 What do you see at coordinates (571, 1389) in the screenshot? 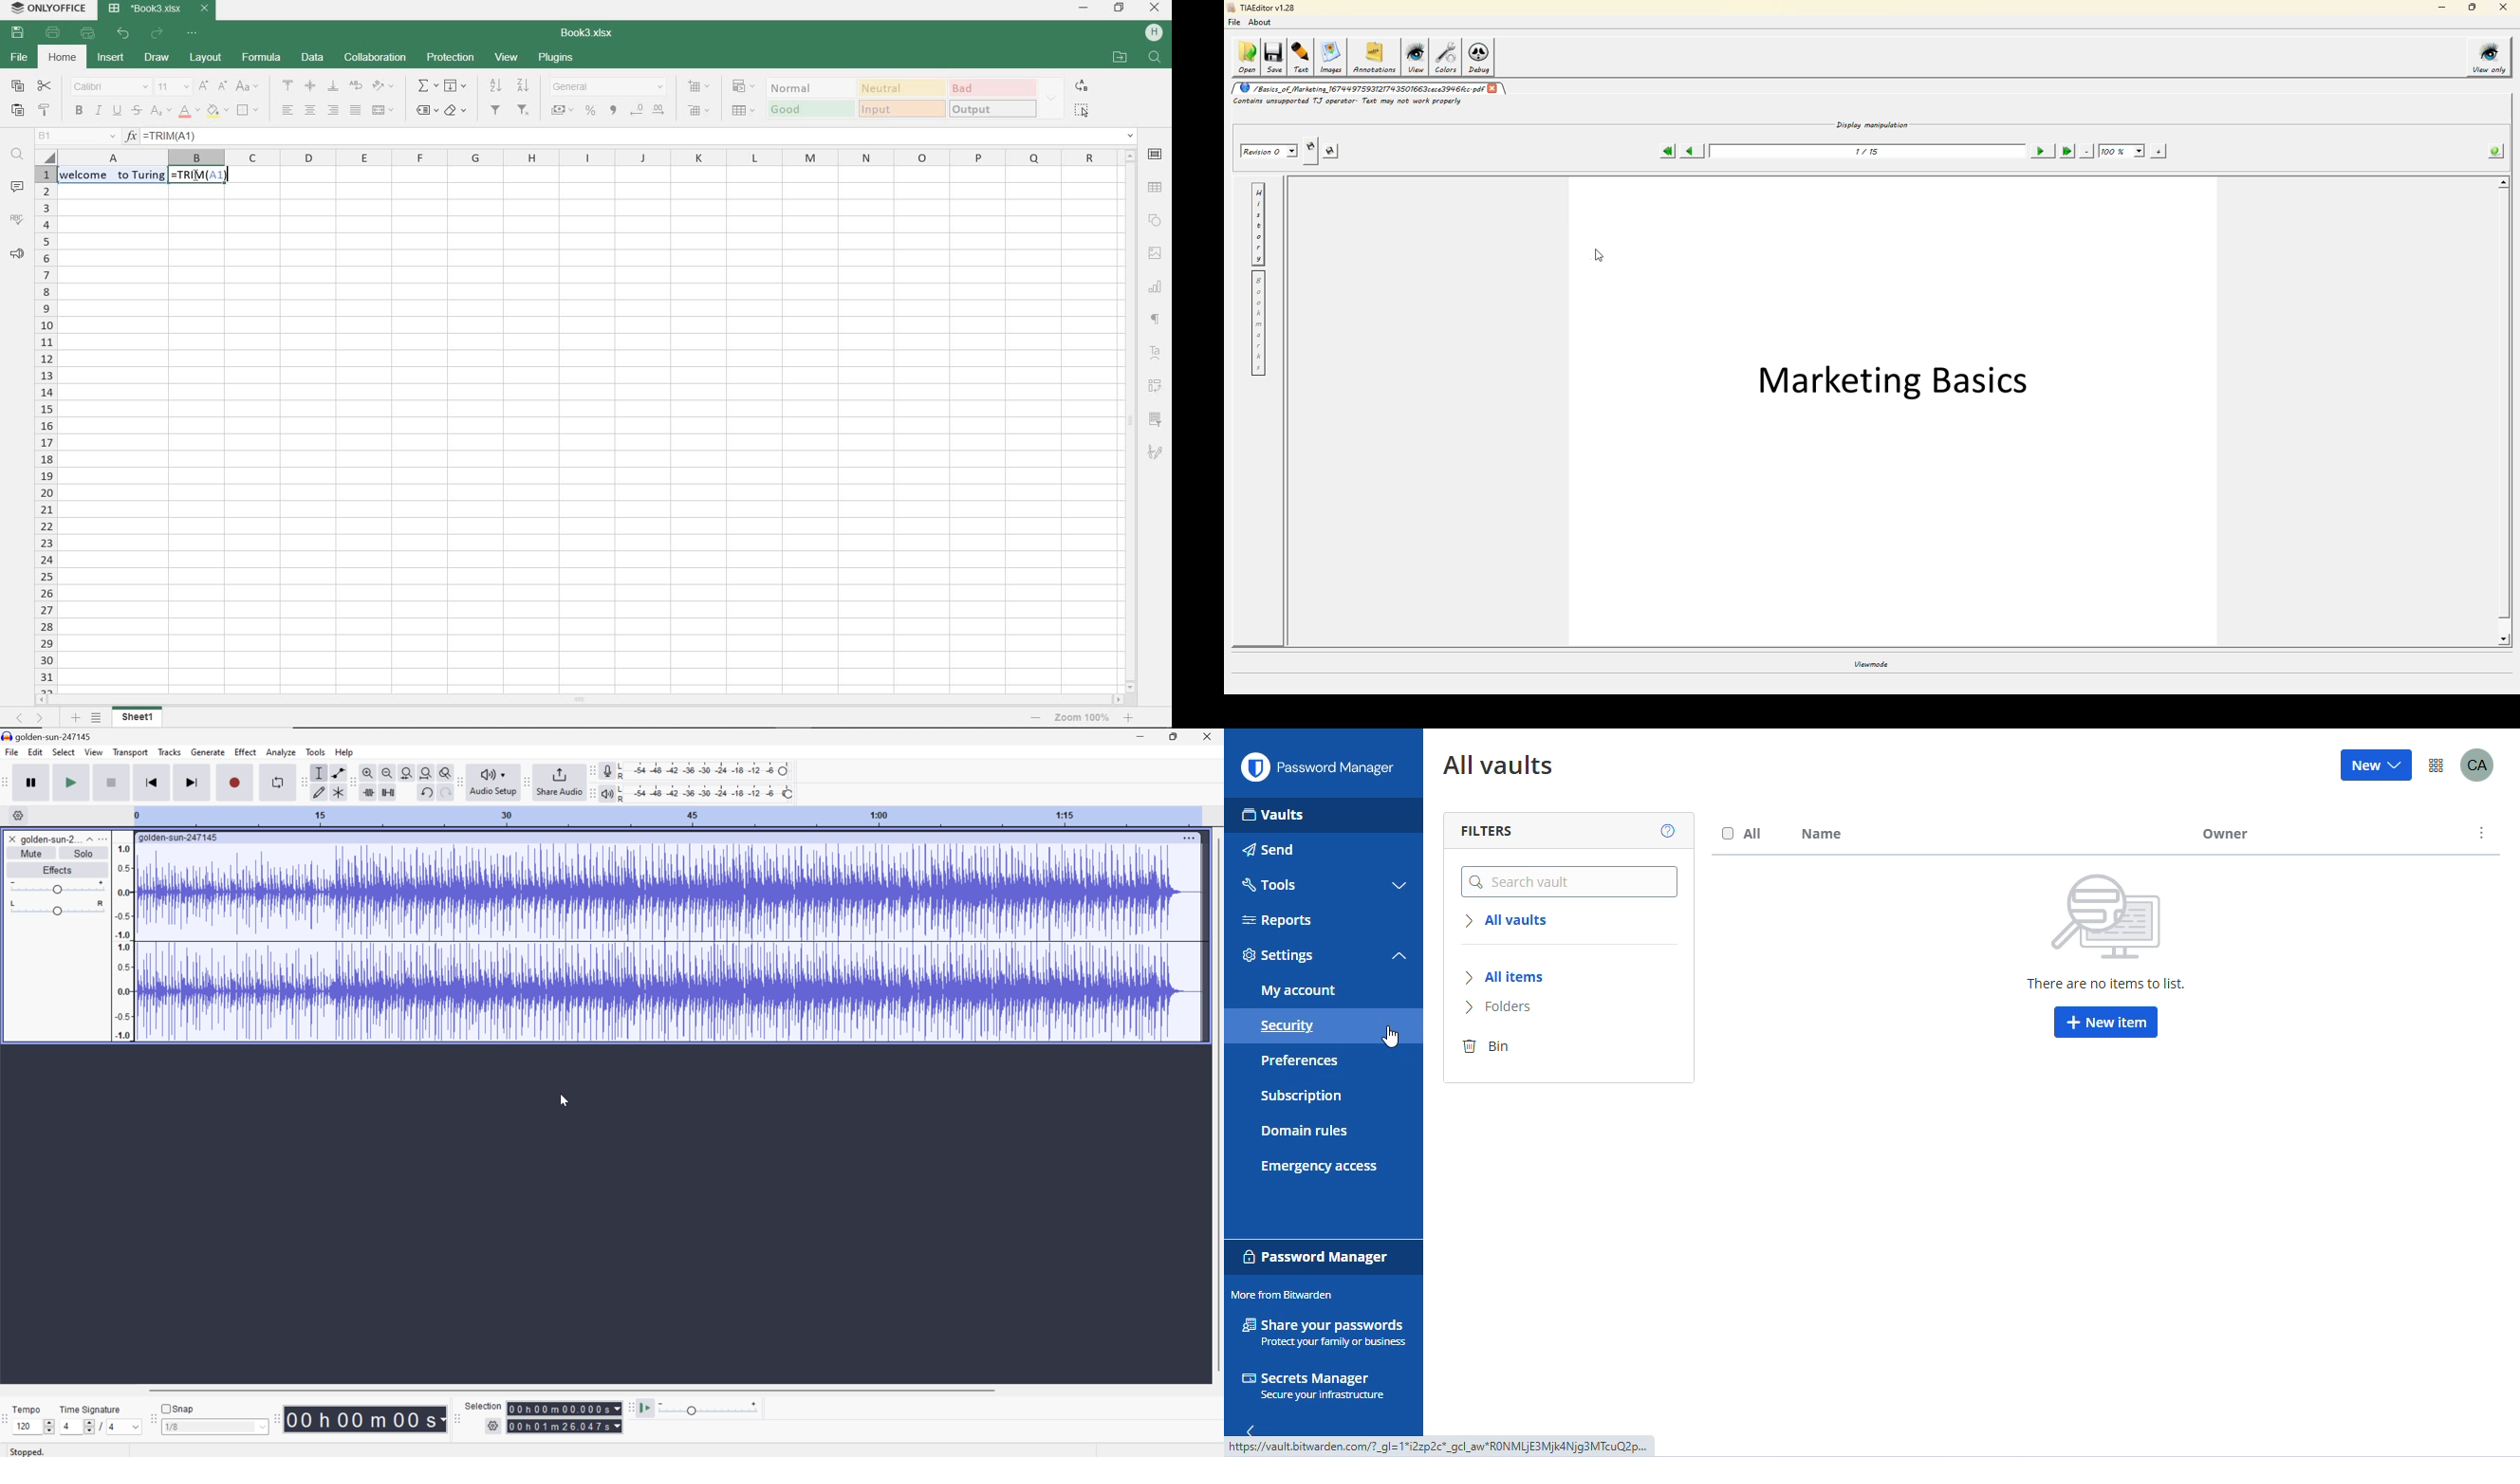
I see `Scroll Bar` at bounding box center [571, 1389].